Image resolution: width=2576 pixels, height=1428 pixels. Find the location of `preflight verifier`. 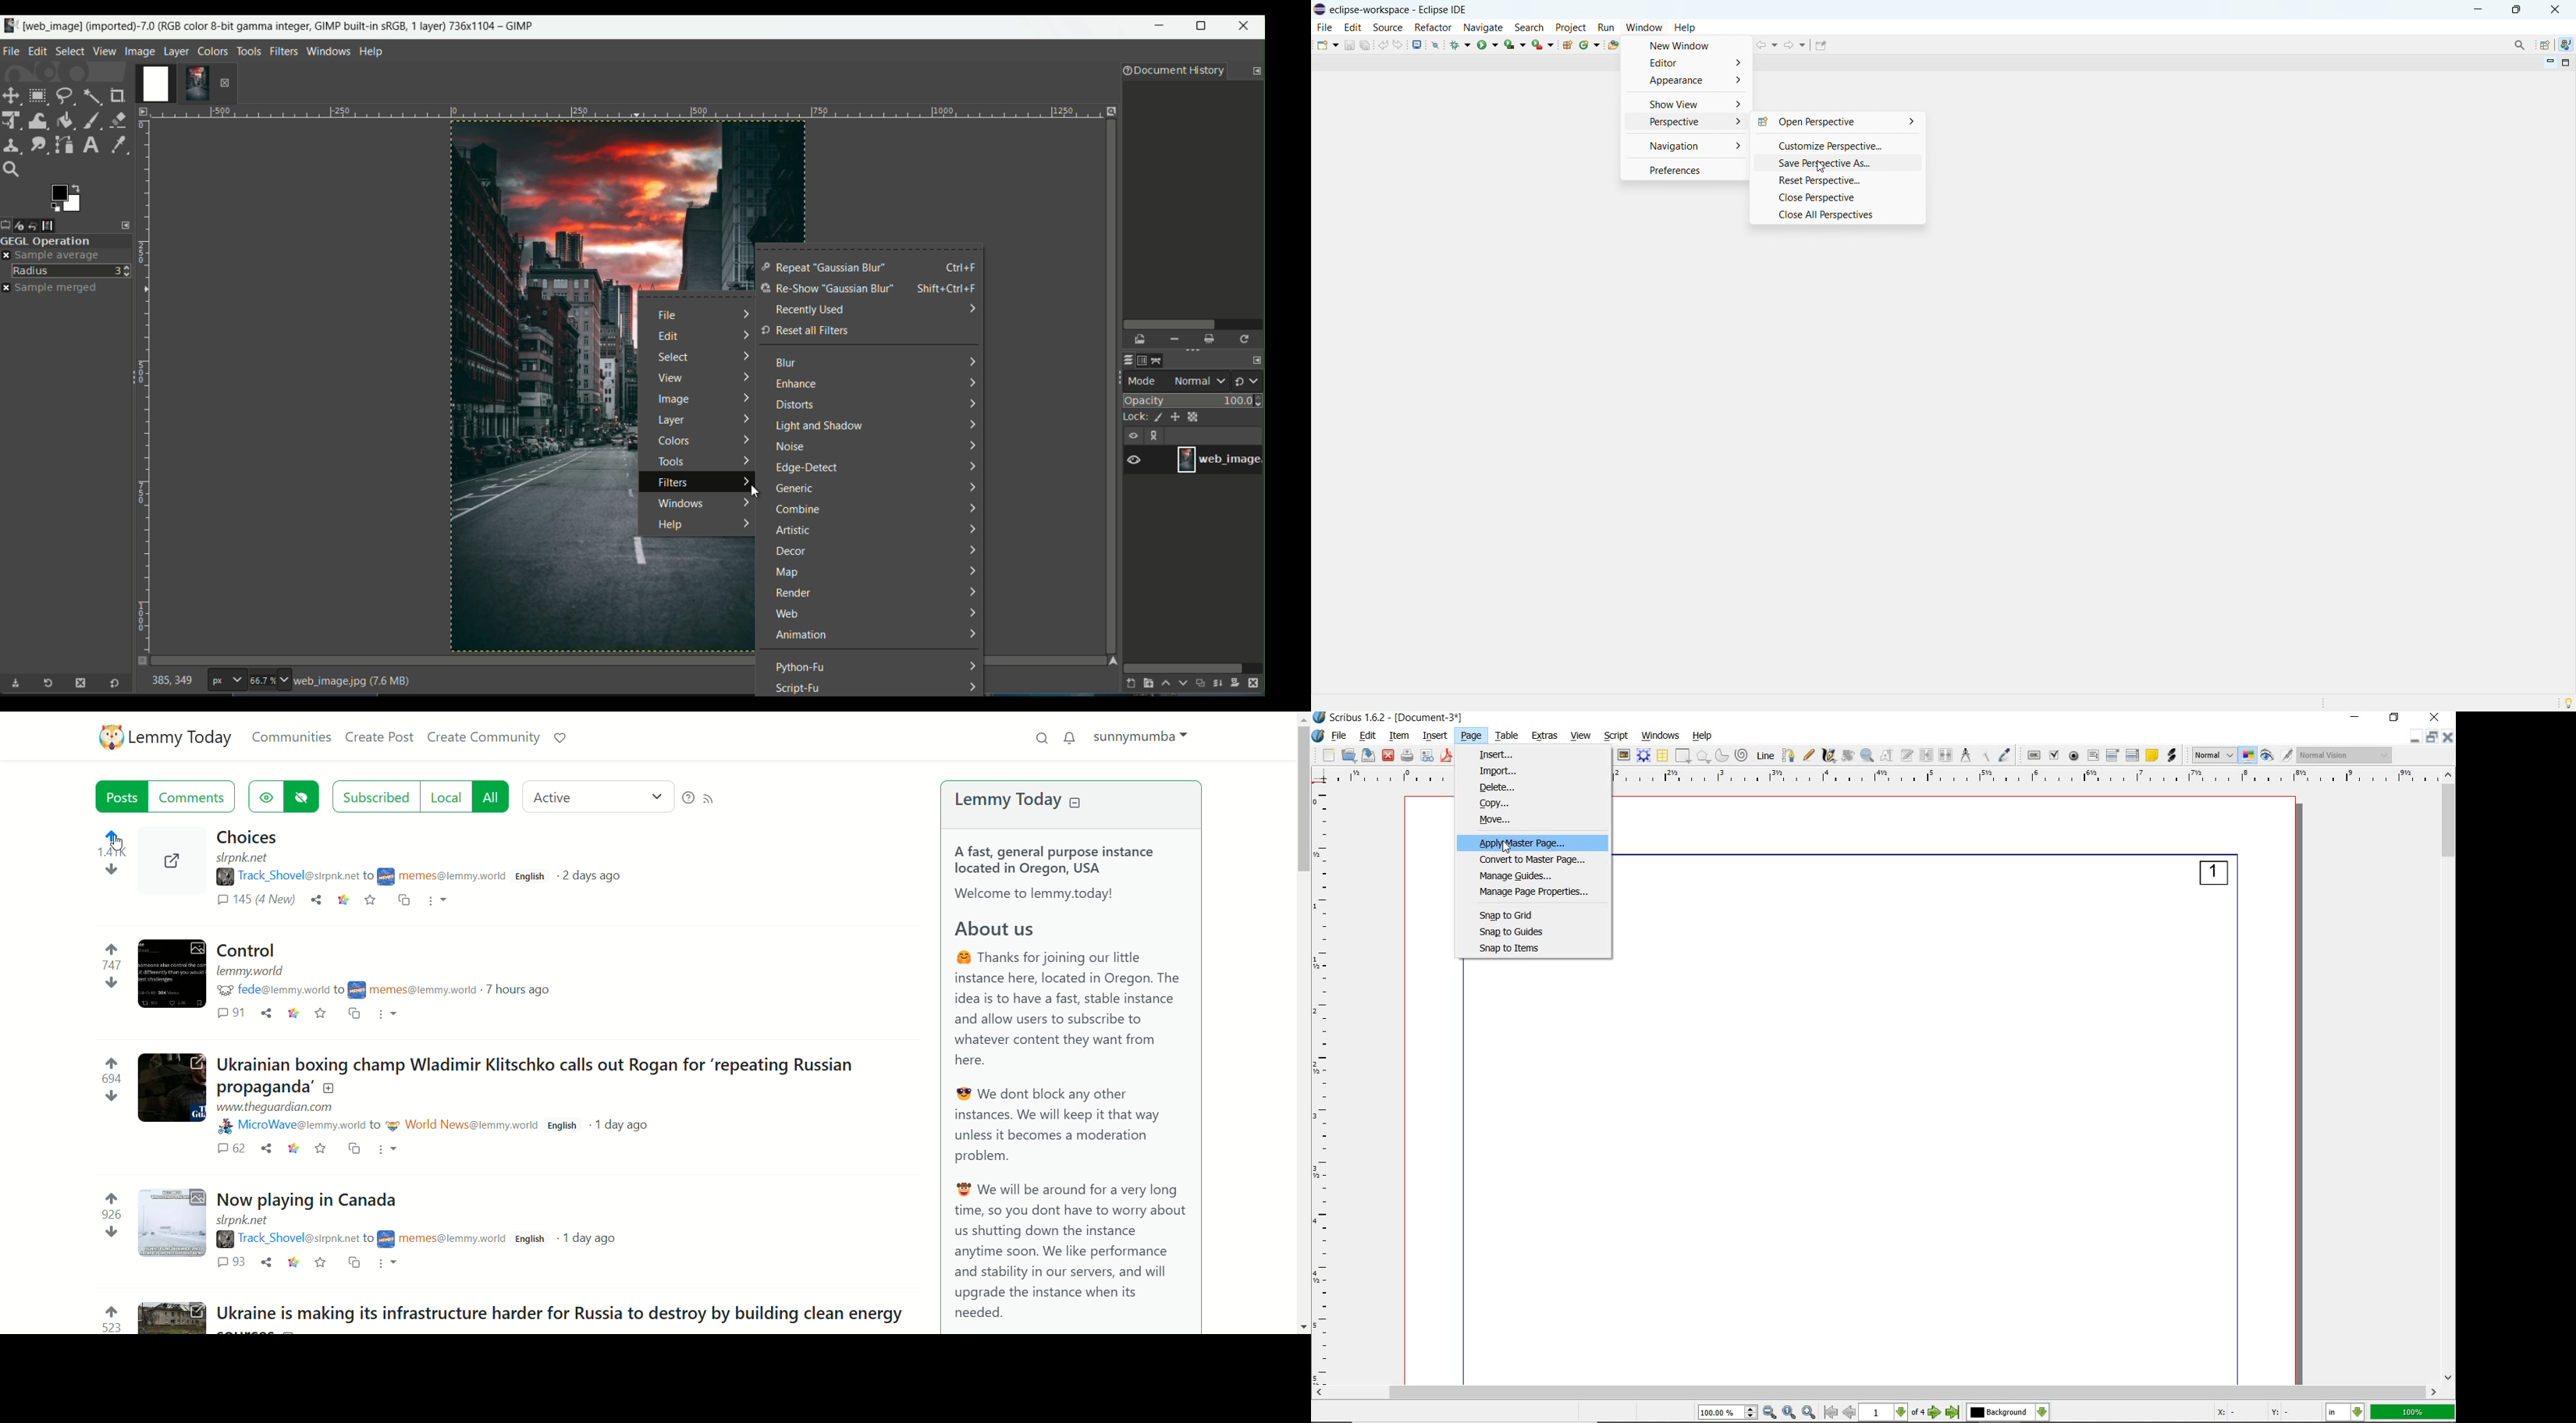

preflight verifier is located at coordinates (1428, 756).